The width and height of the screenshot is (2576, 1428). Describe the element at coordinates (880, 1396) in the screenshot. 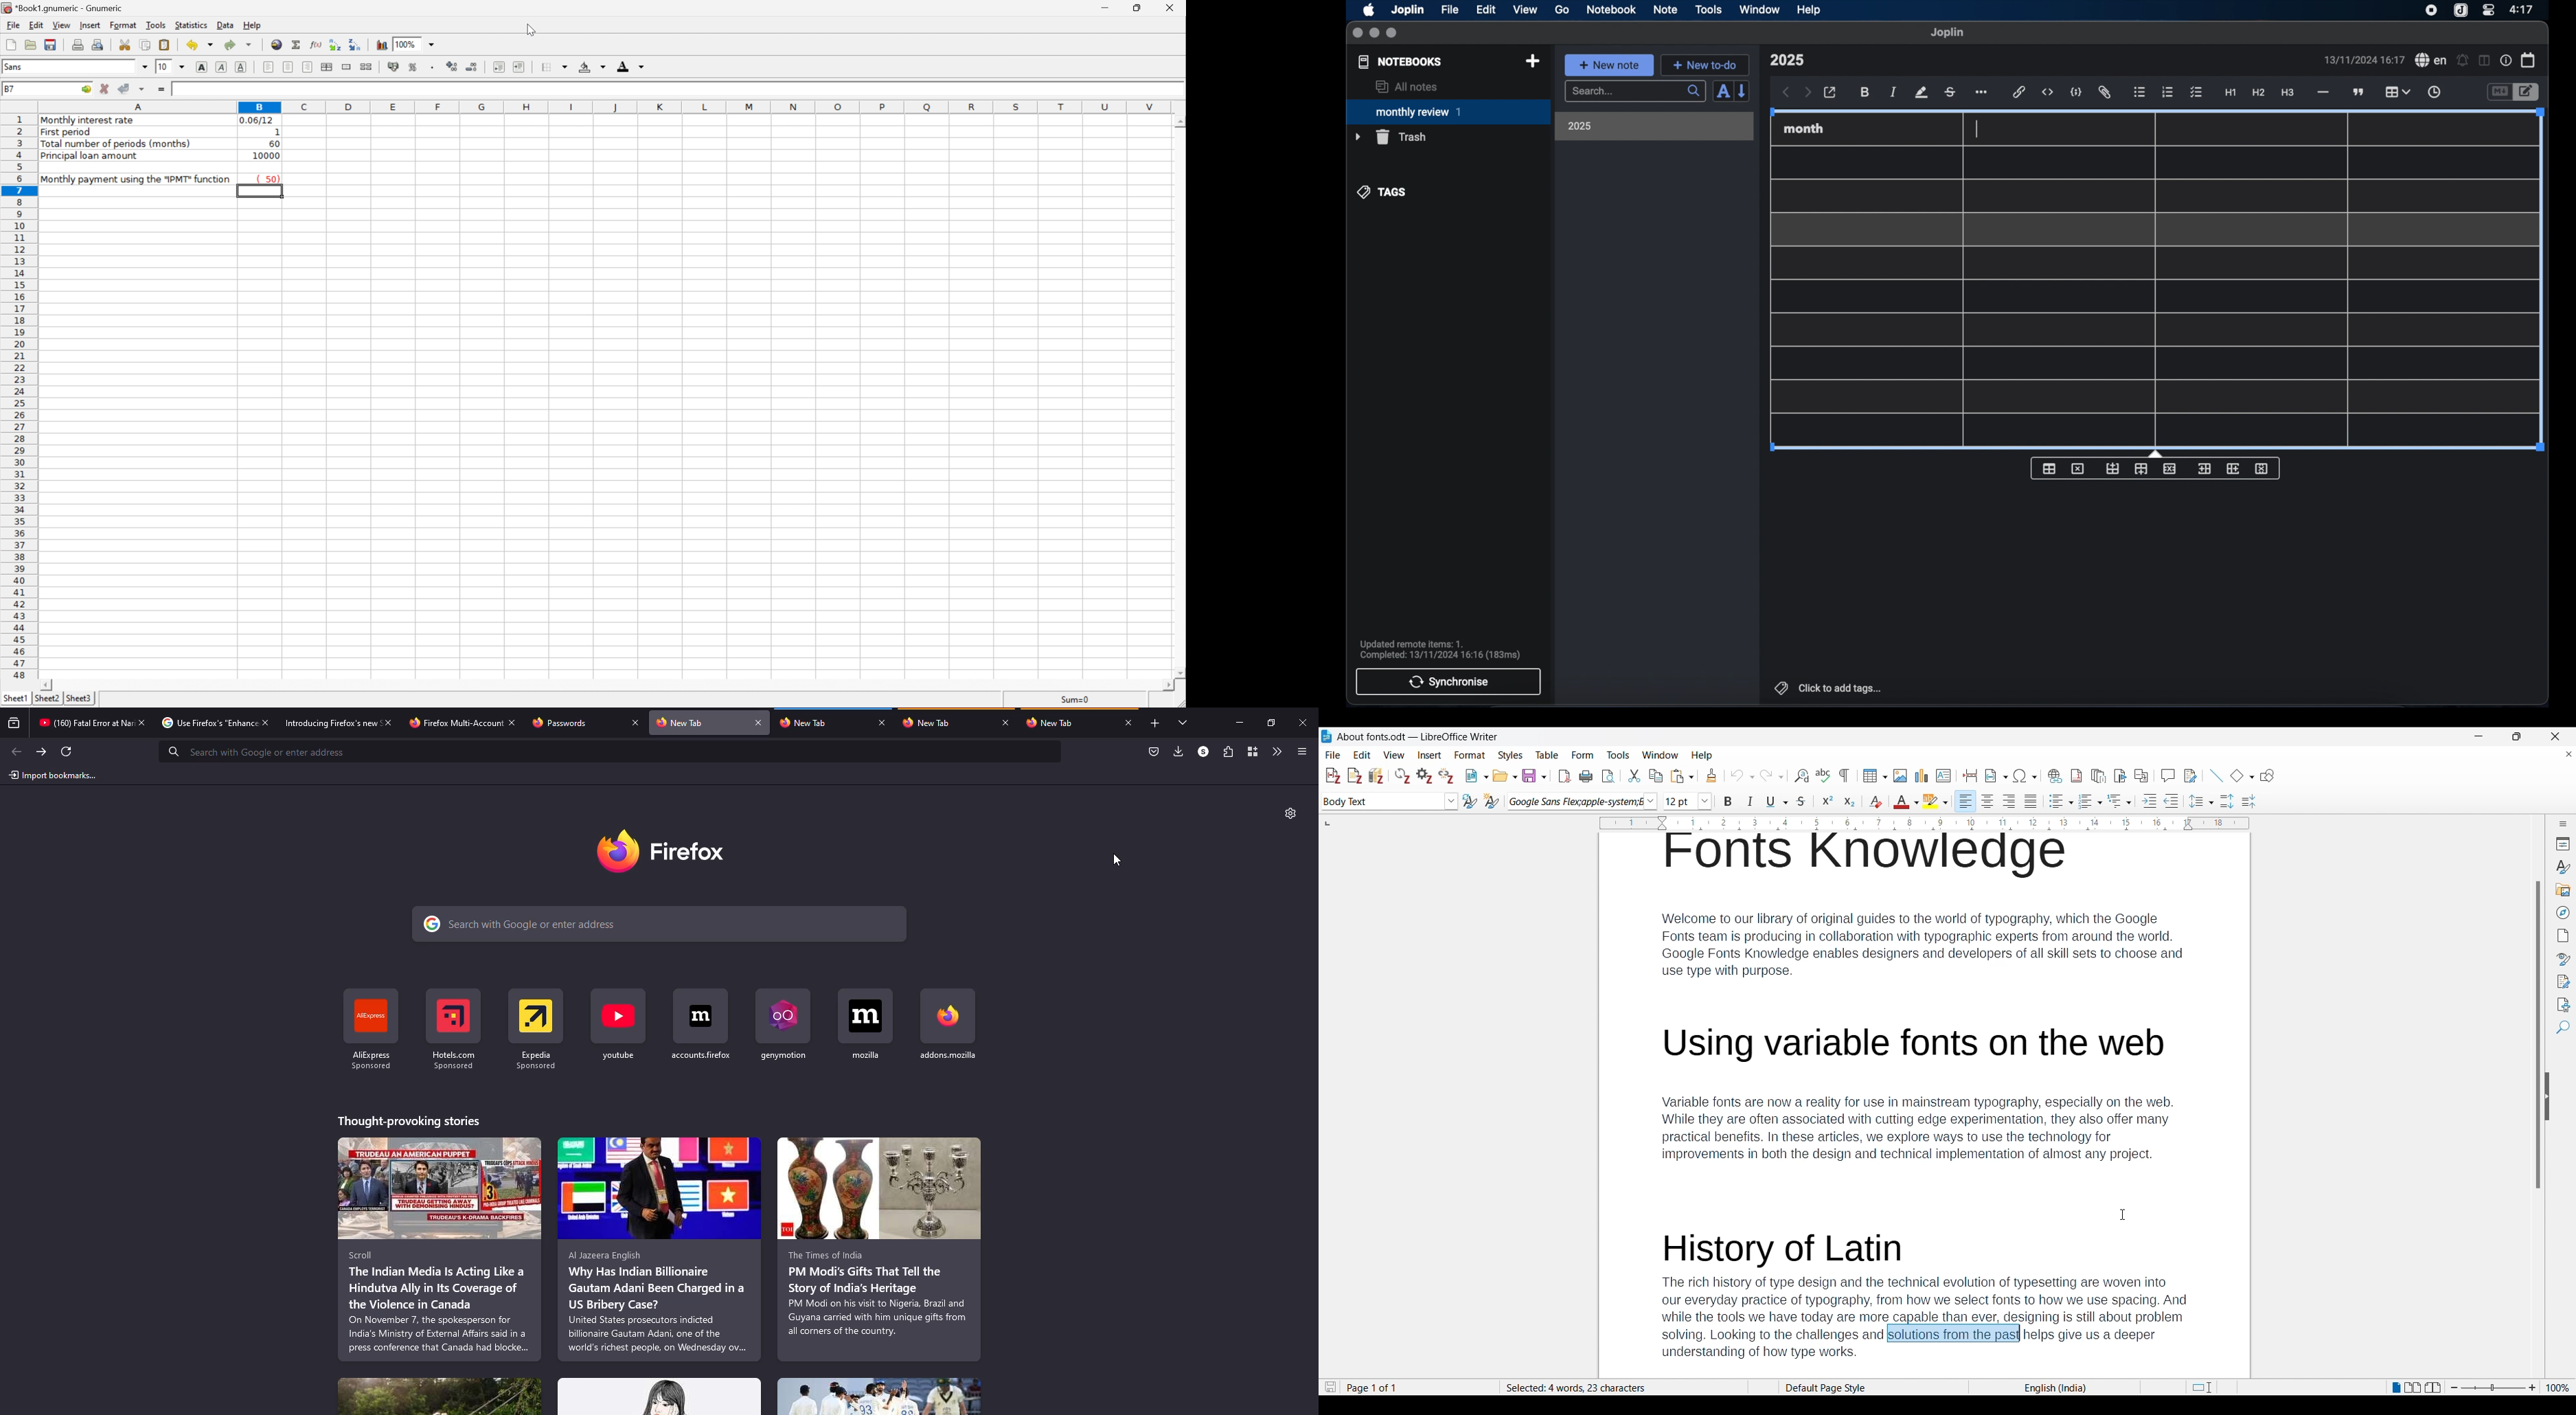

I see `stories` at that location.